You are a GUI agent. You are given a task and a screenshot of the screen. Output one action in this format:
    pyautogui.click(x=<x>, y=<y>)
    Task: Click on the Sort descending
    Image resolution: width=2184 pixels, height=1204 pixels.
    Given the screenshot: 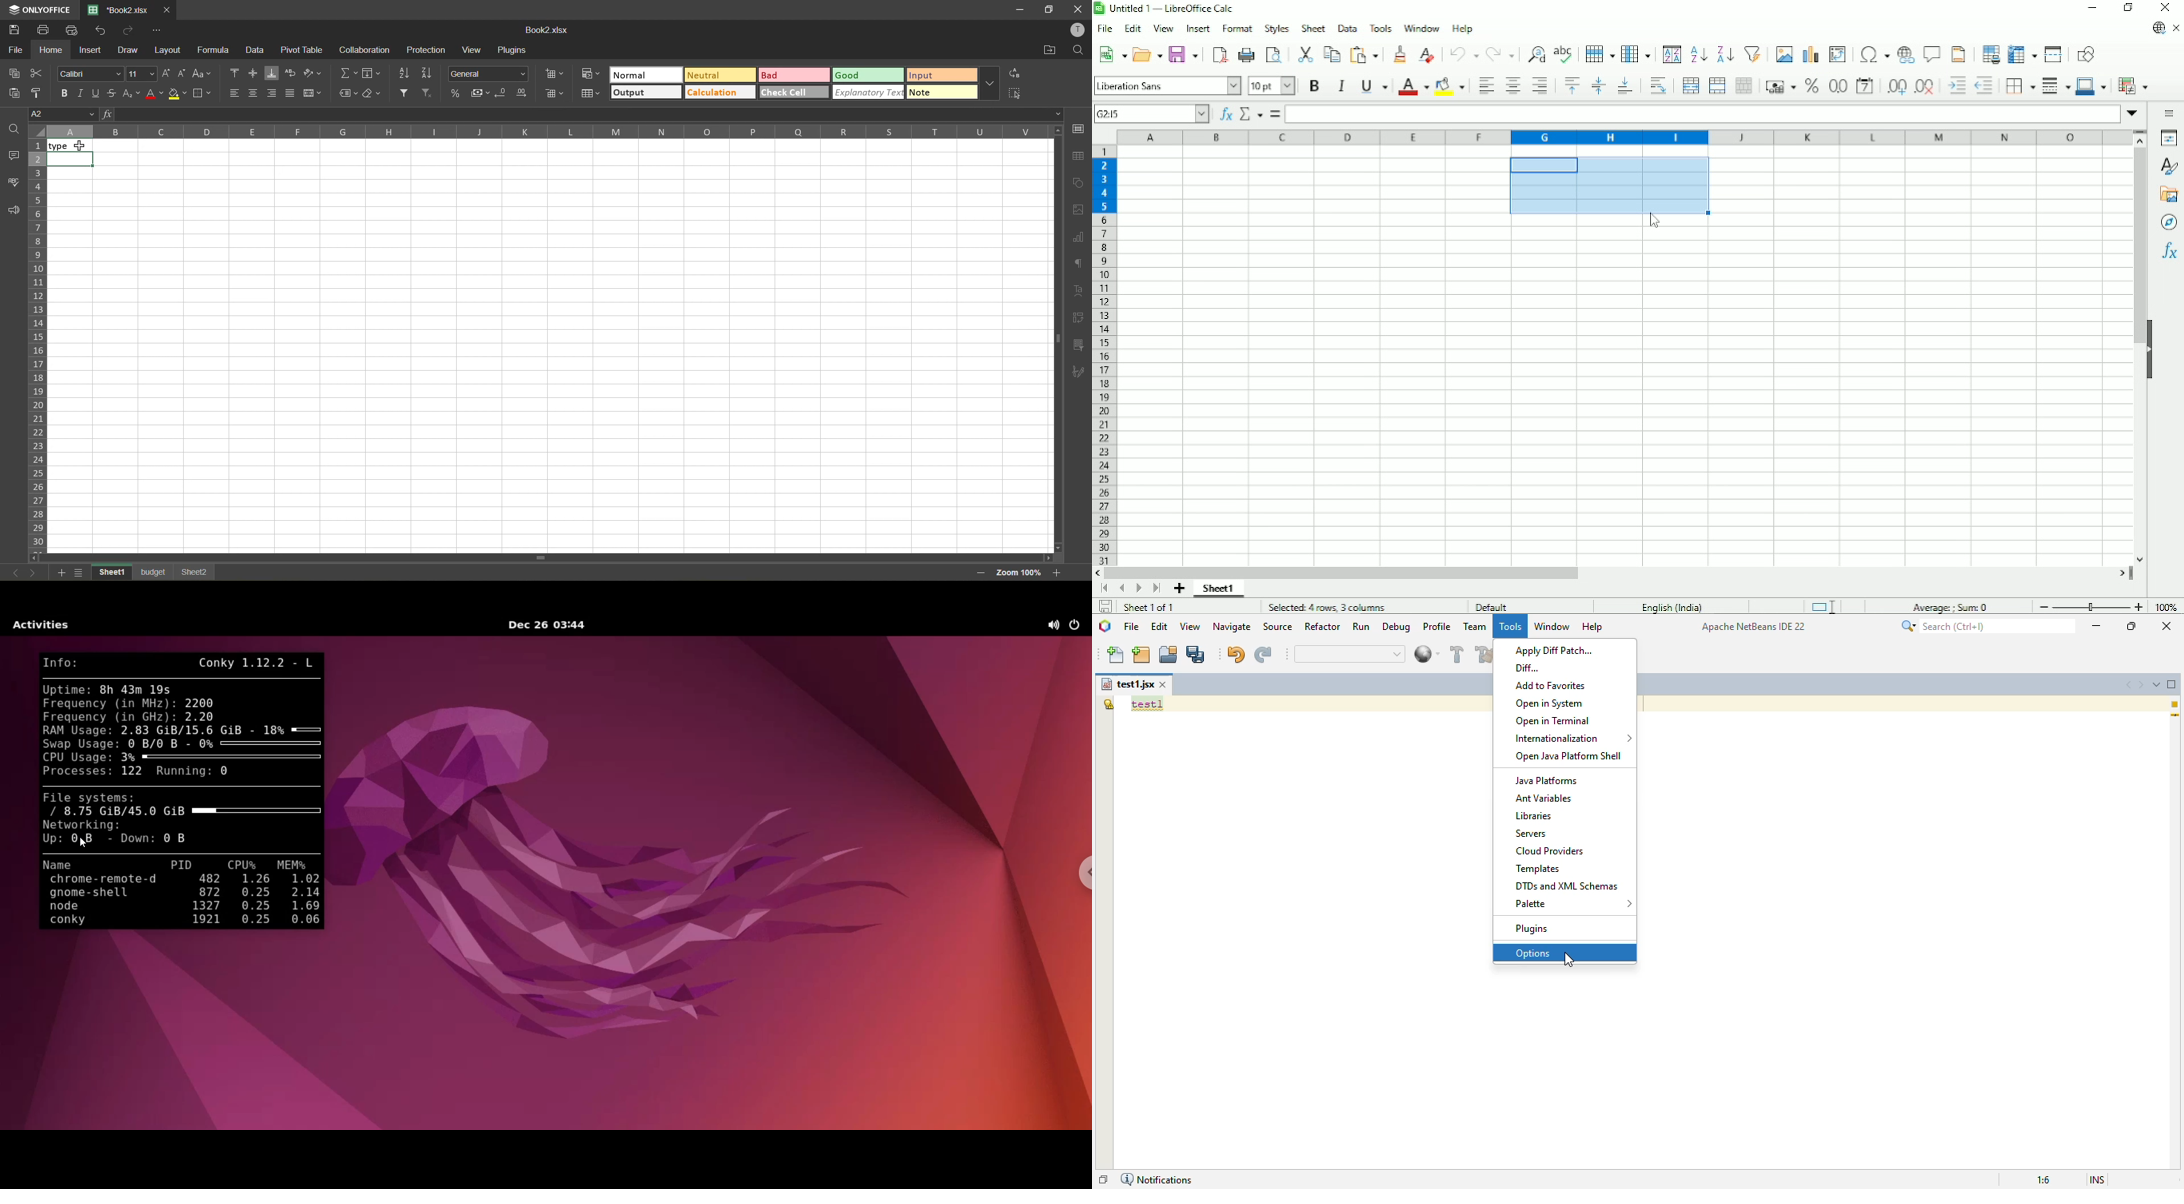 What is the action you would take?
    pyautogui.click(x=1723, y=53)
    